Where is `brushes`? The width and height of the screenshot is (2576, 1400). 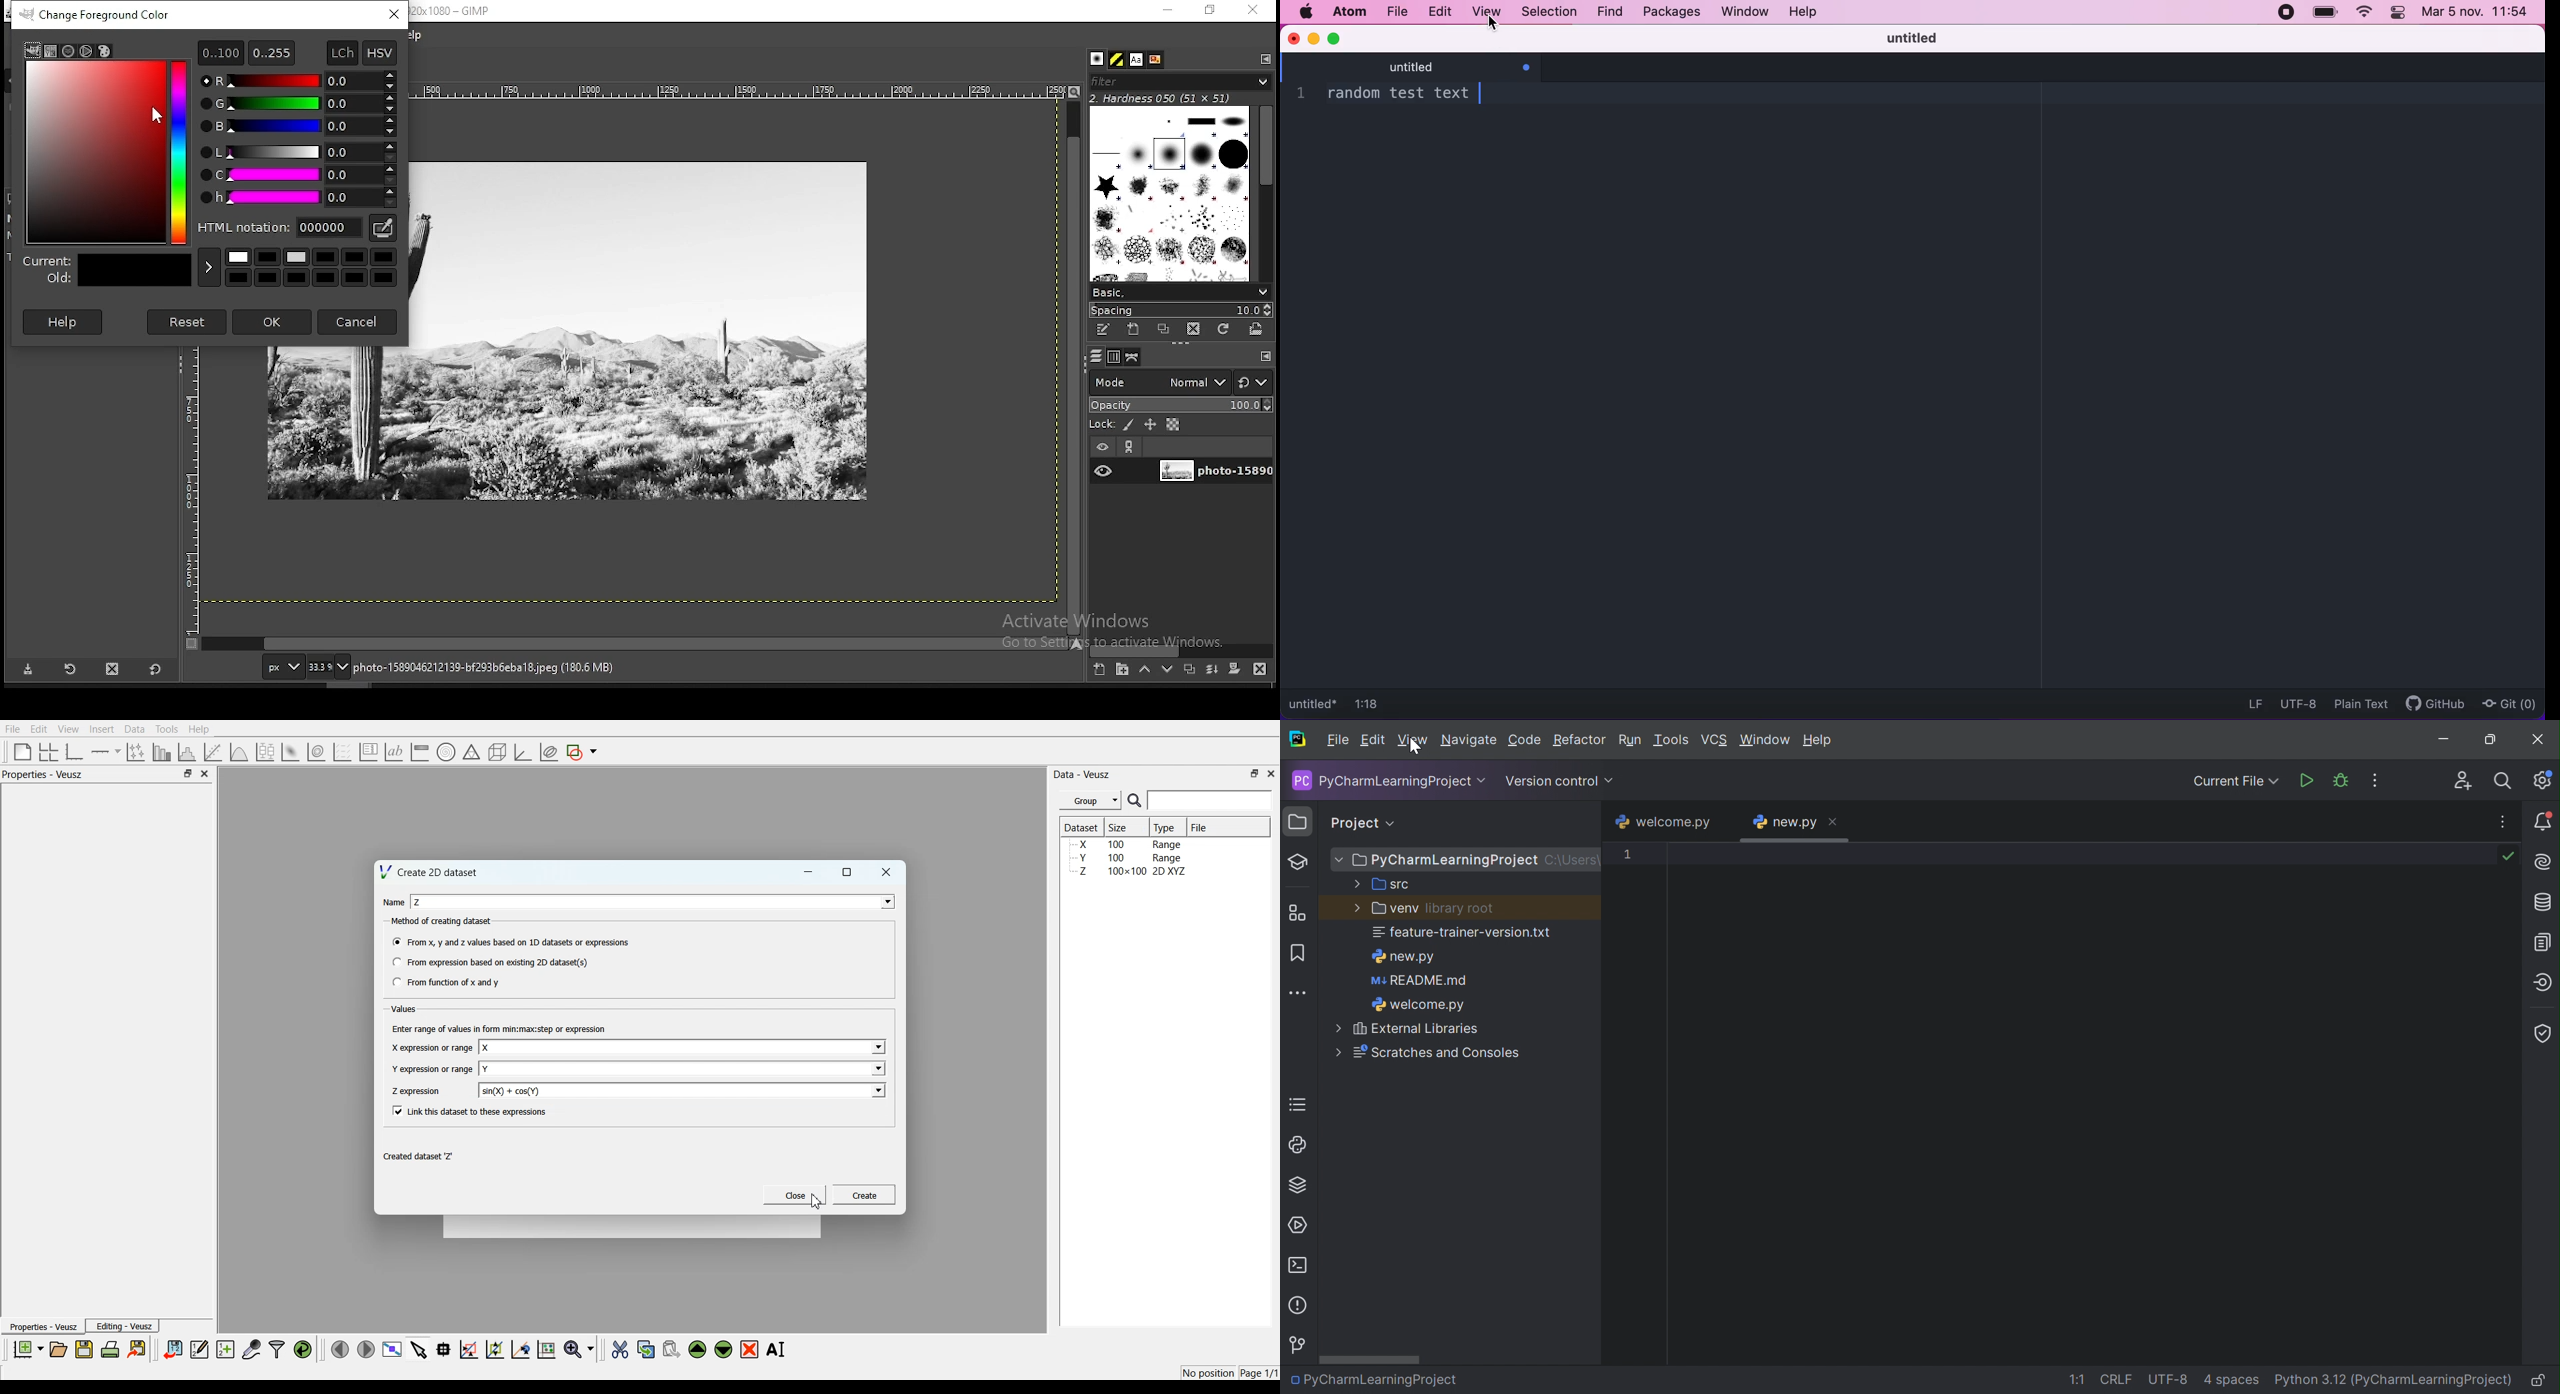 brushes is located at coordinates (1171, 193).